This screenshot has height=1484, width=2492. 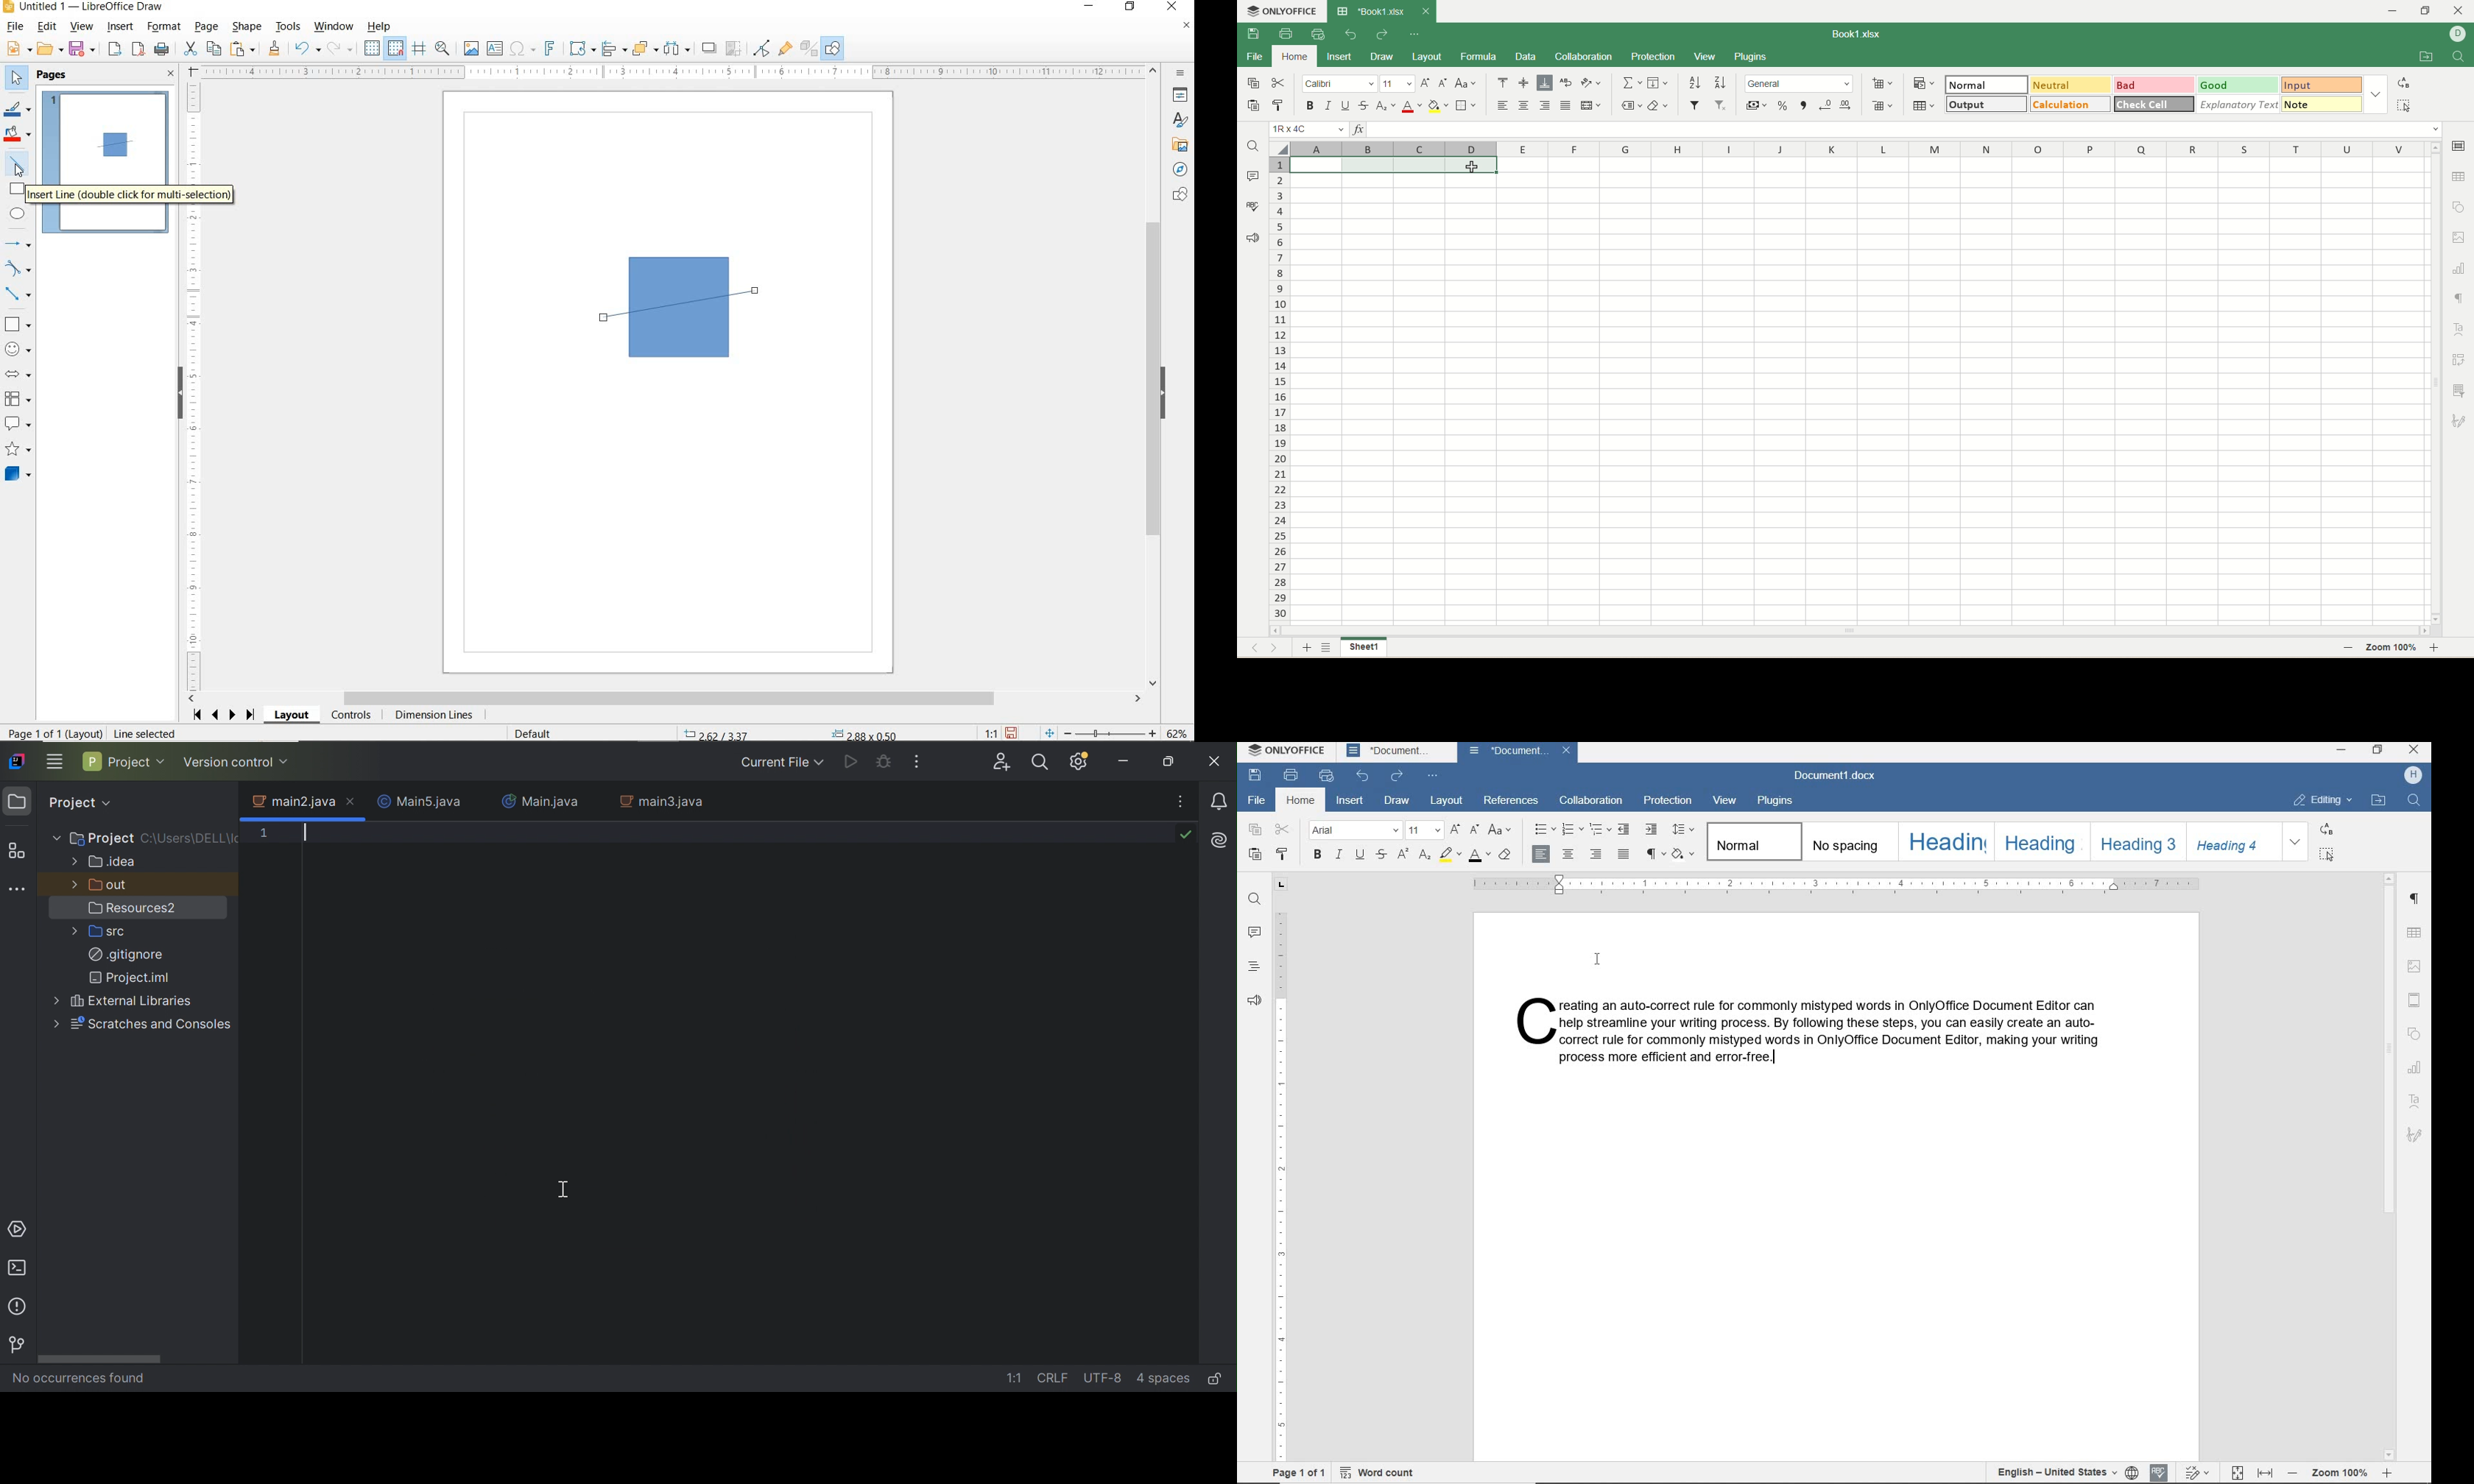 What do you see at coordinates (1601, 829) in the screenshot?
I see `MULTILEVEL LIST` at bounding box center [1601, 829].